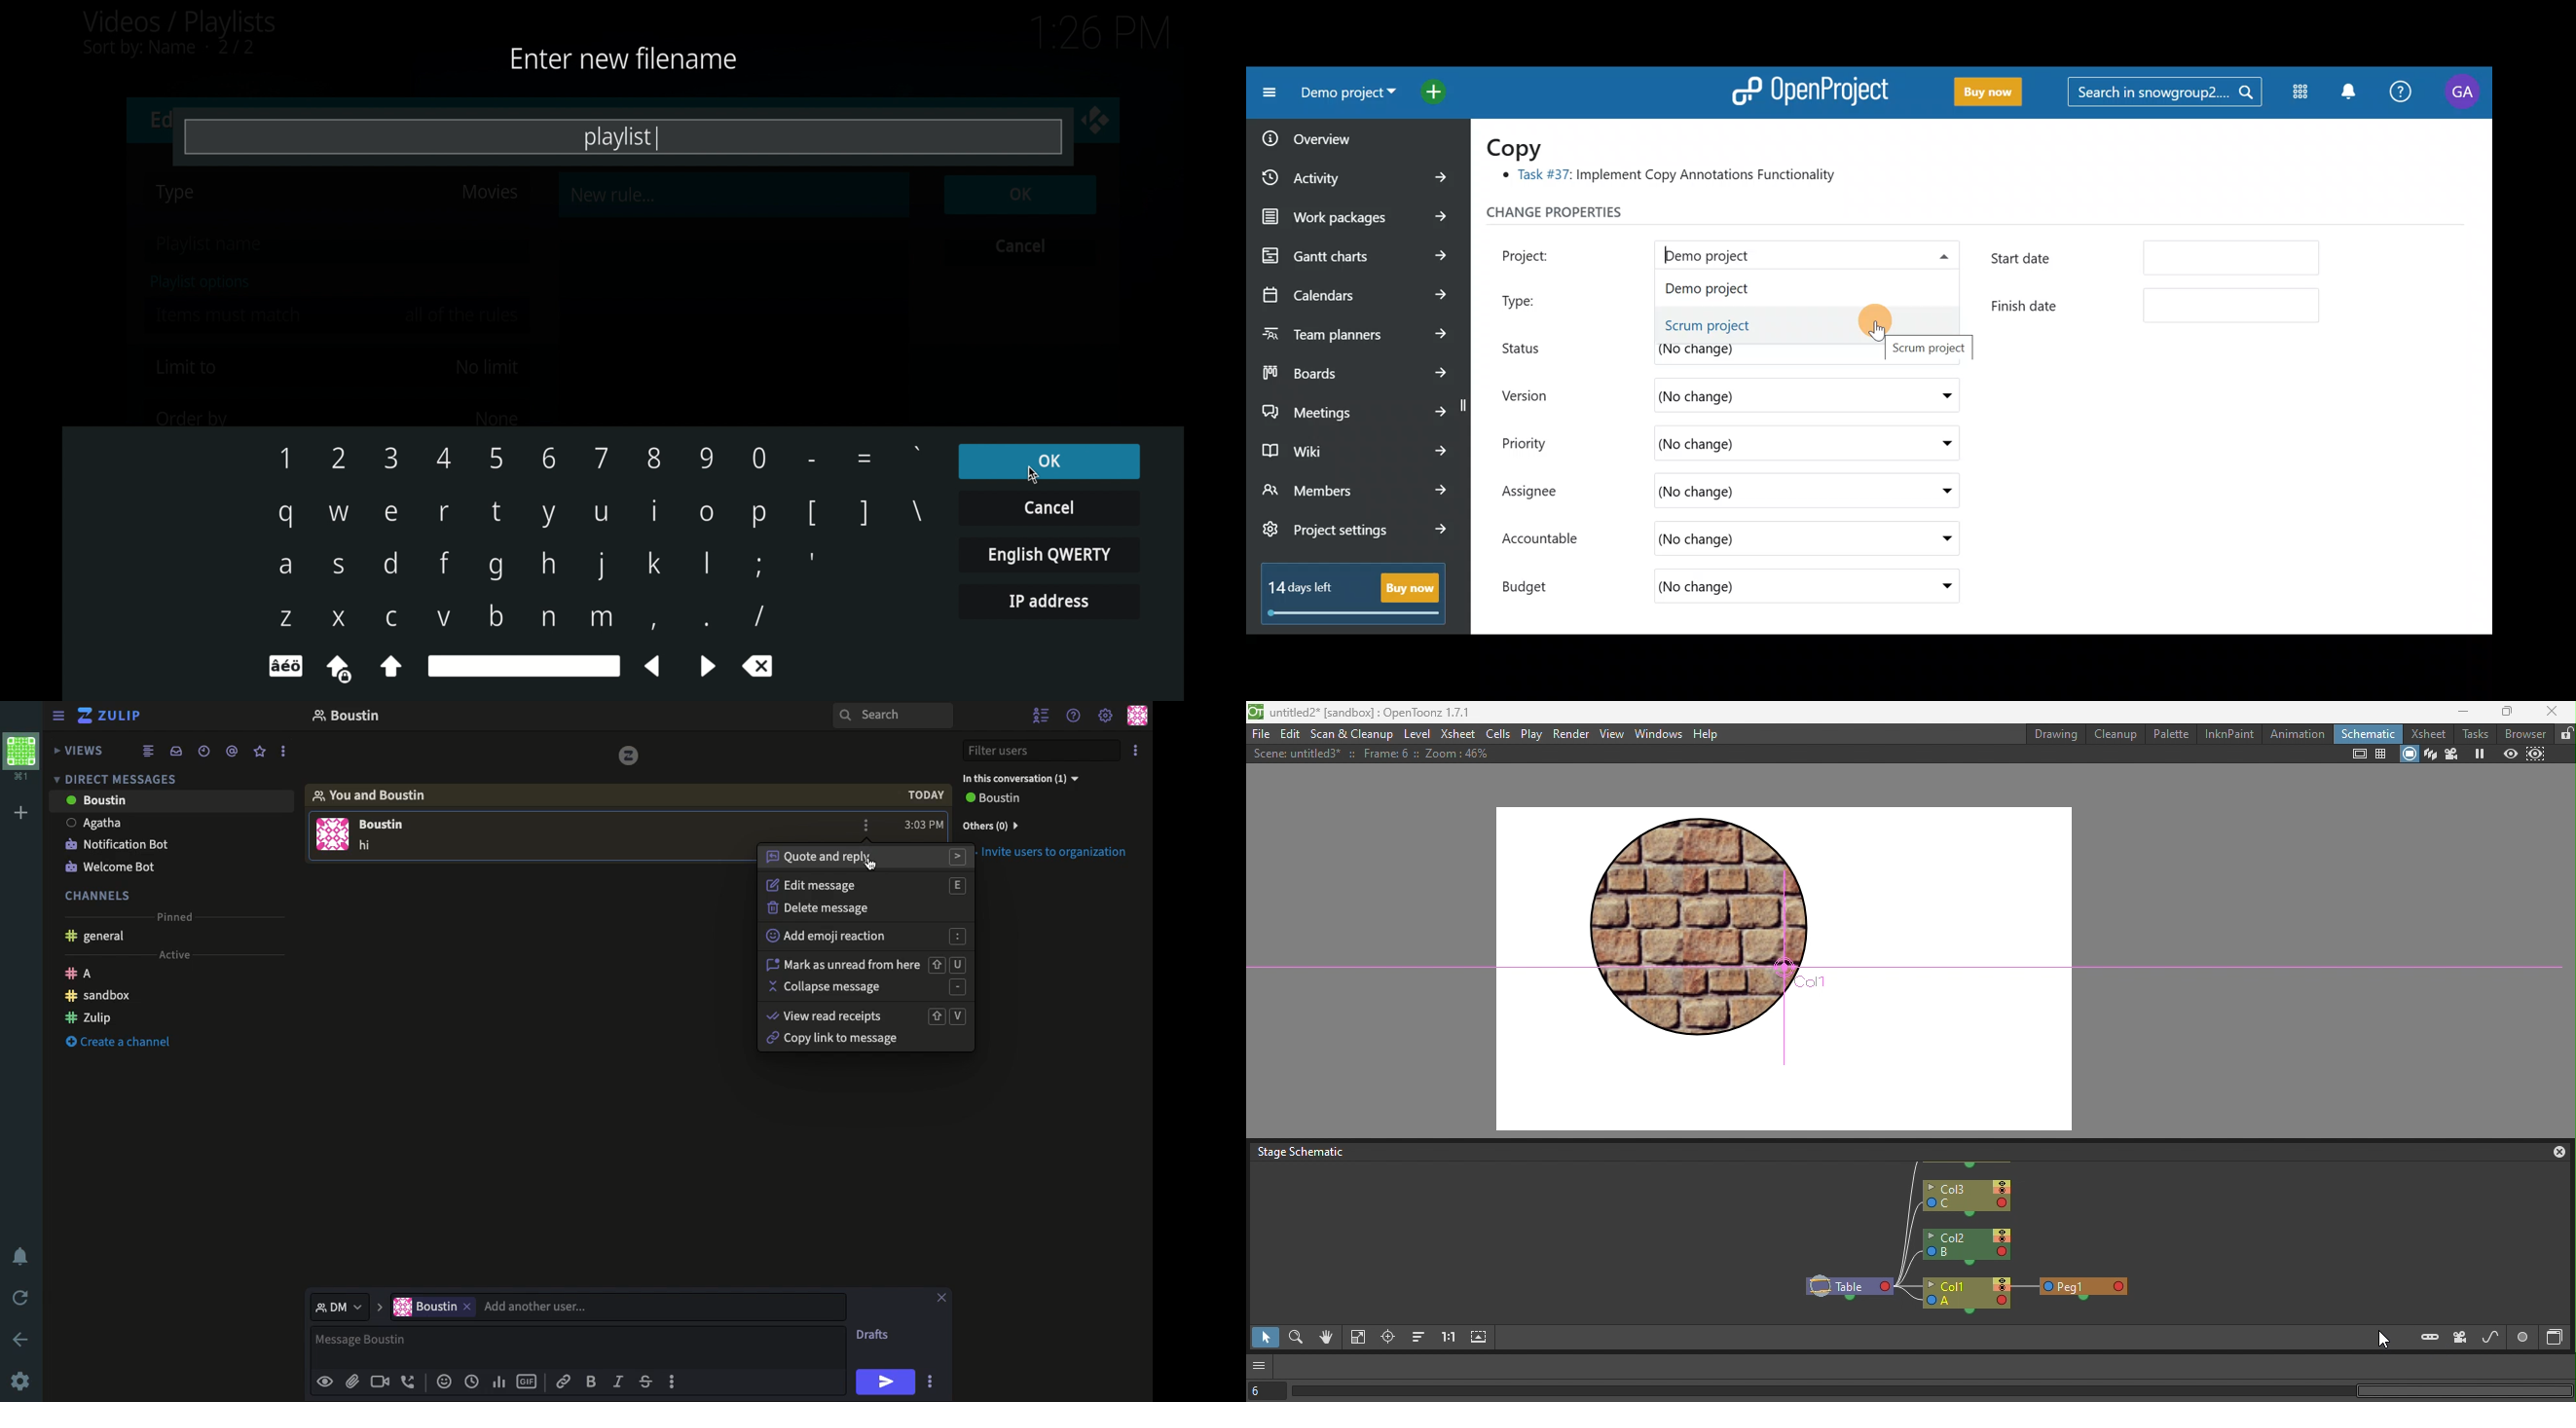 The width and height of the screenshot is (2576, 1428). Describe the element at coordinates (119, 1043) in the screenshot. I see `Create channel` at that location.